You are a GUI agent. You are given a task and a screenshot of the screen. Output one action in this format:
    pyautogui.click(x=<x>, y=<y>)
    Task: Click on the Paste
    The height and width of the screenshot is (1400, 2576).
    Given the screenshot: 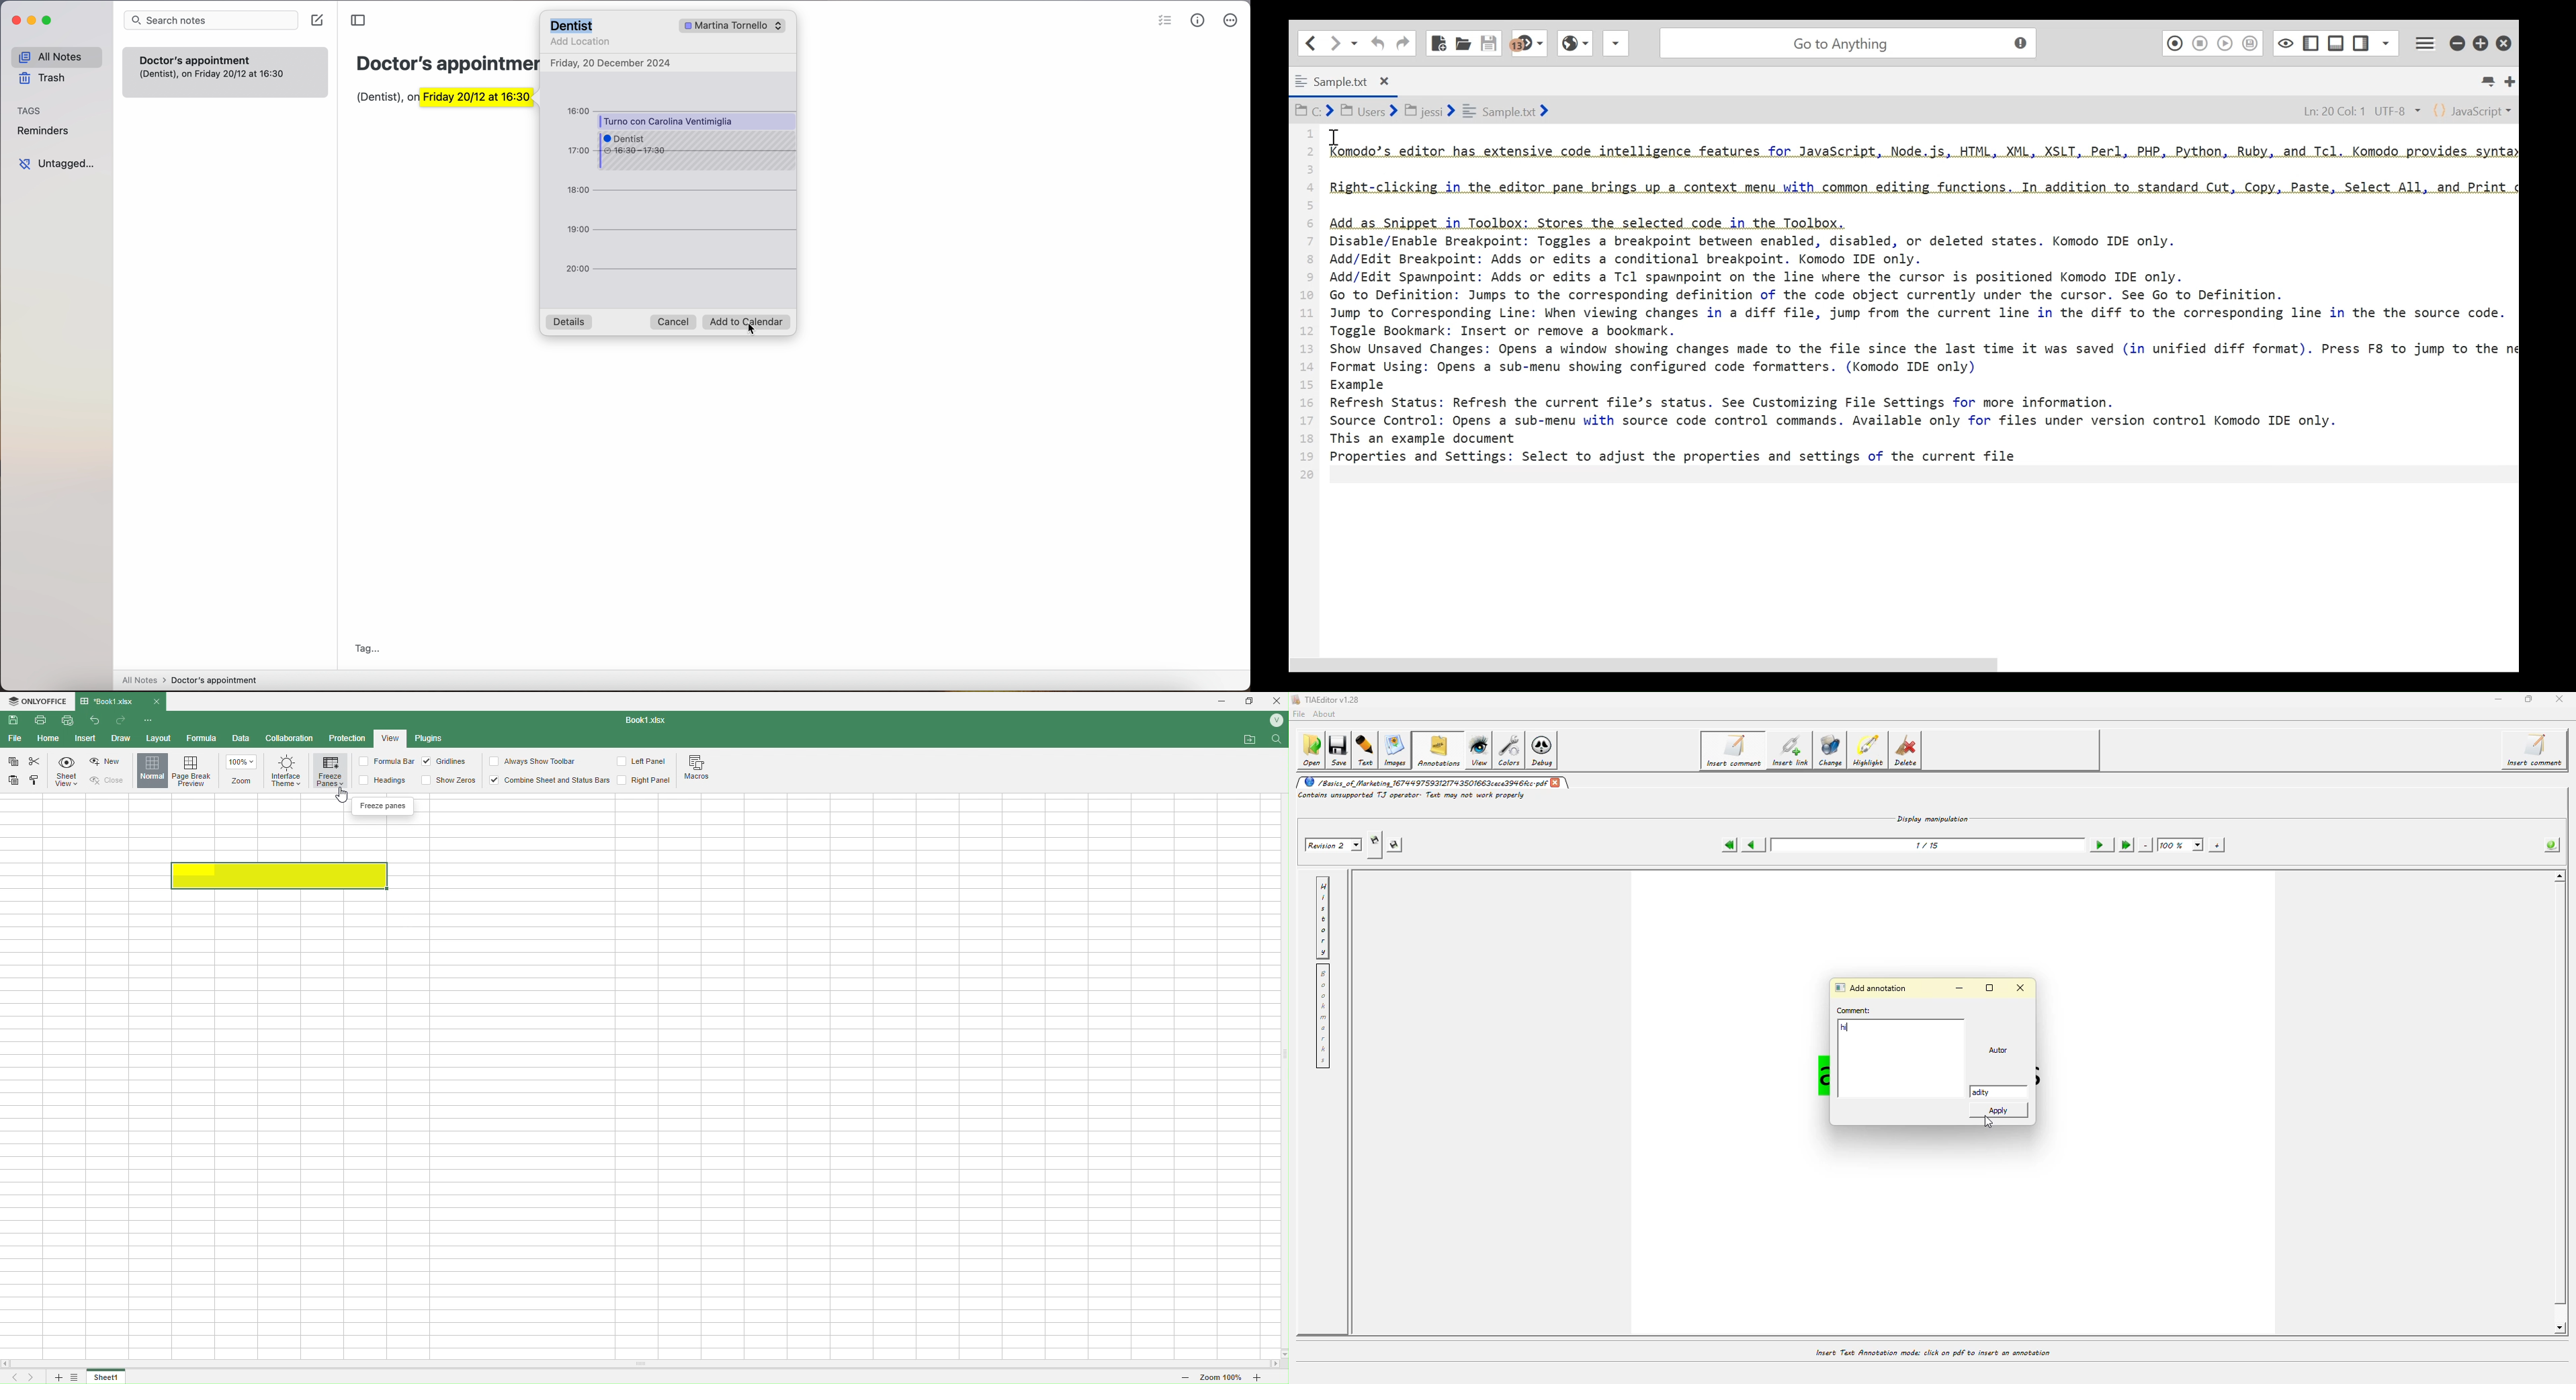 What is the action you would take?
    pyautogui.click(x=15, y=779)
    